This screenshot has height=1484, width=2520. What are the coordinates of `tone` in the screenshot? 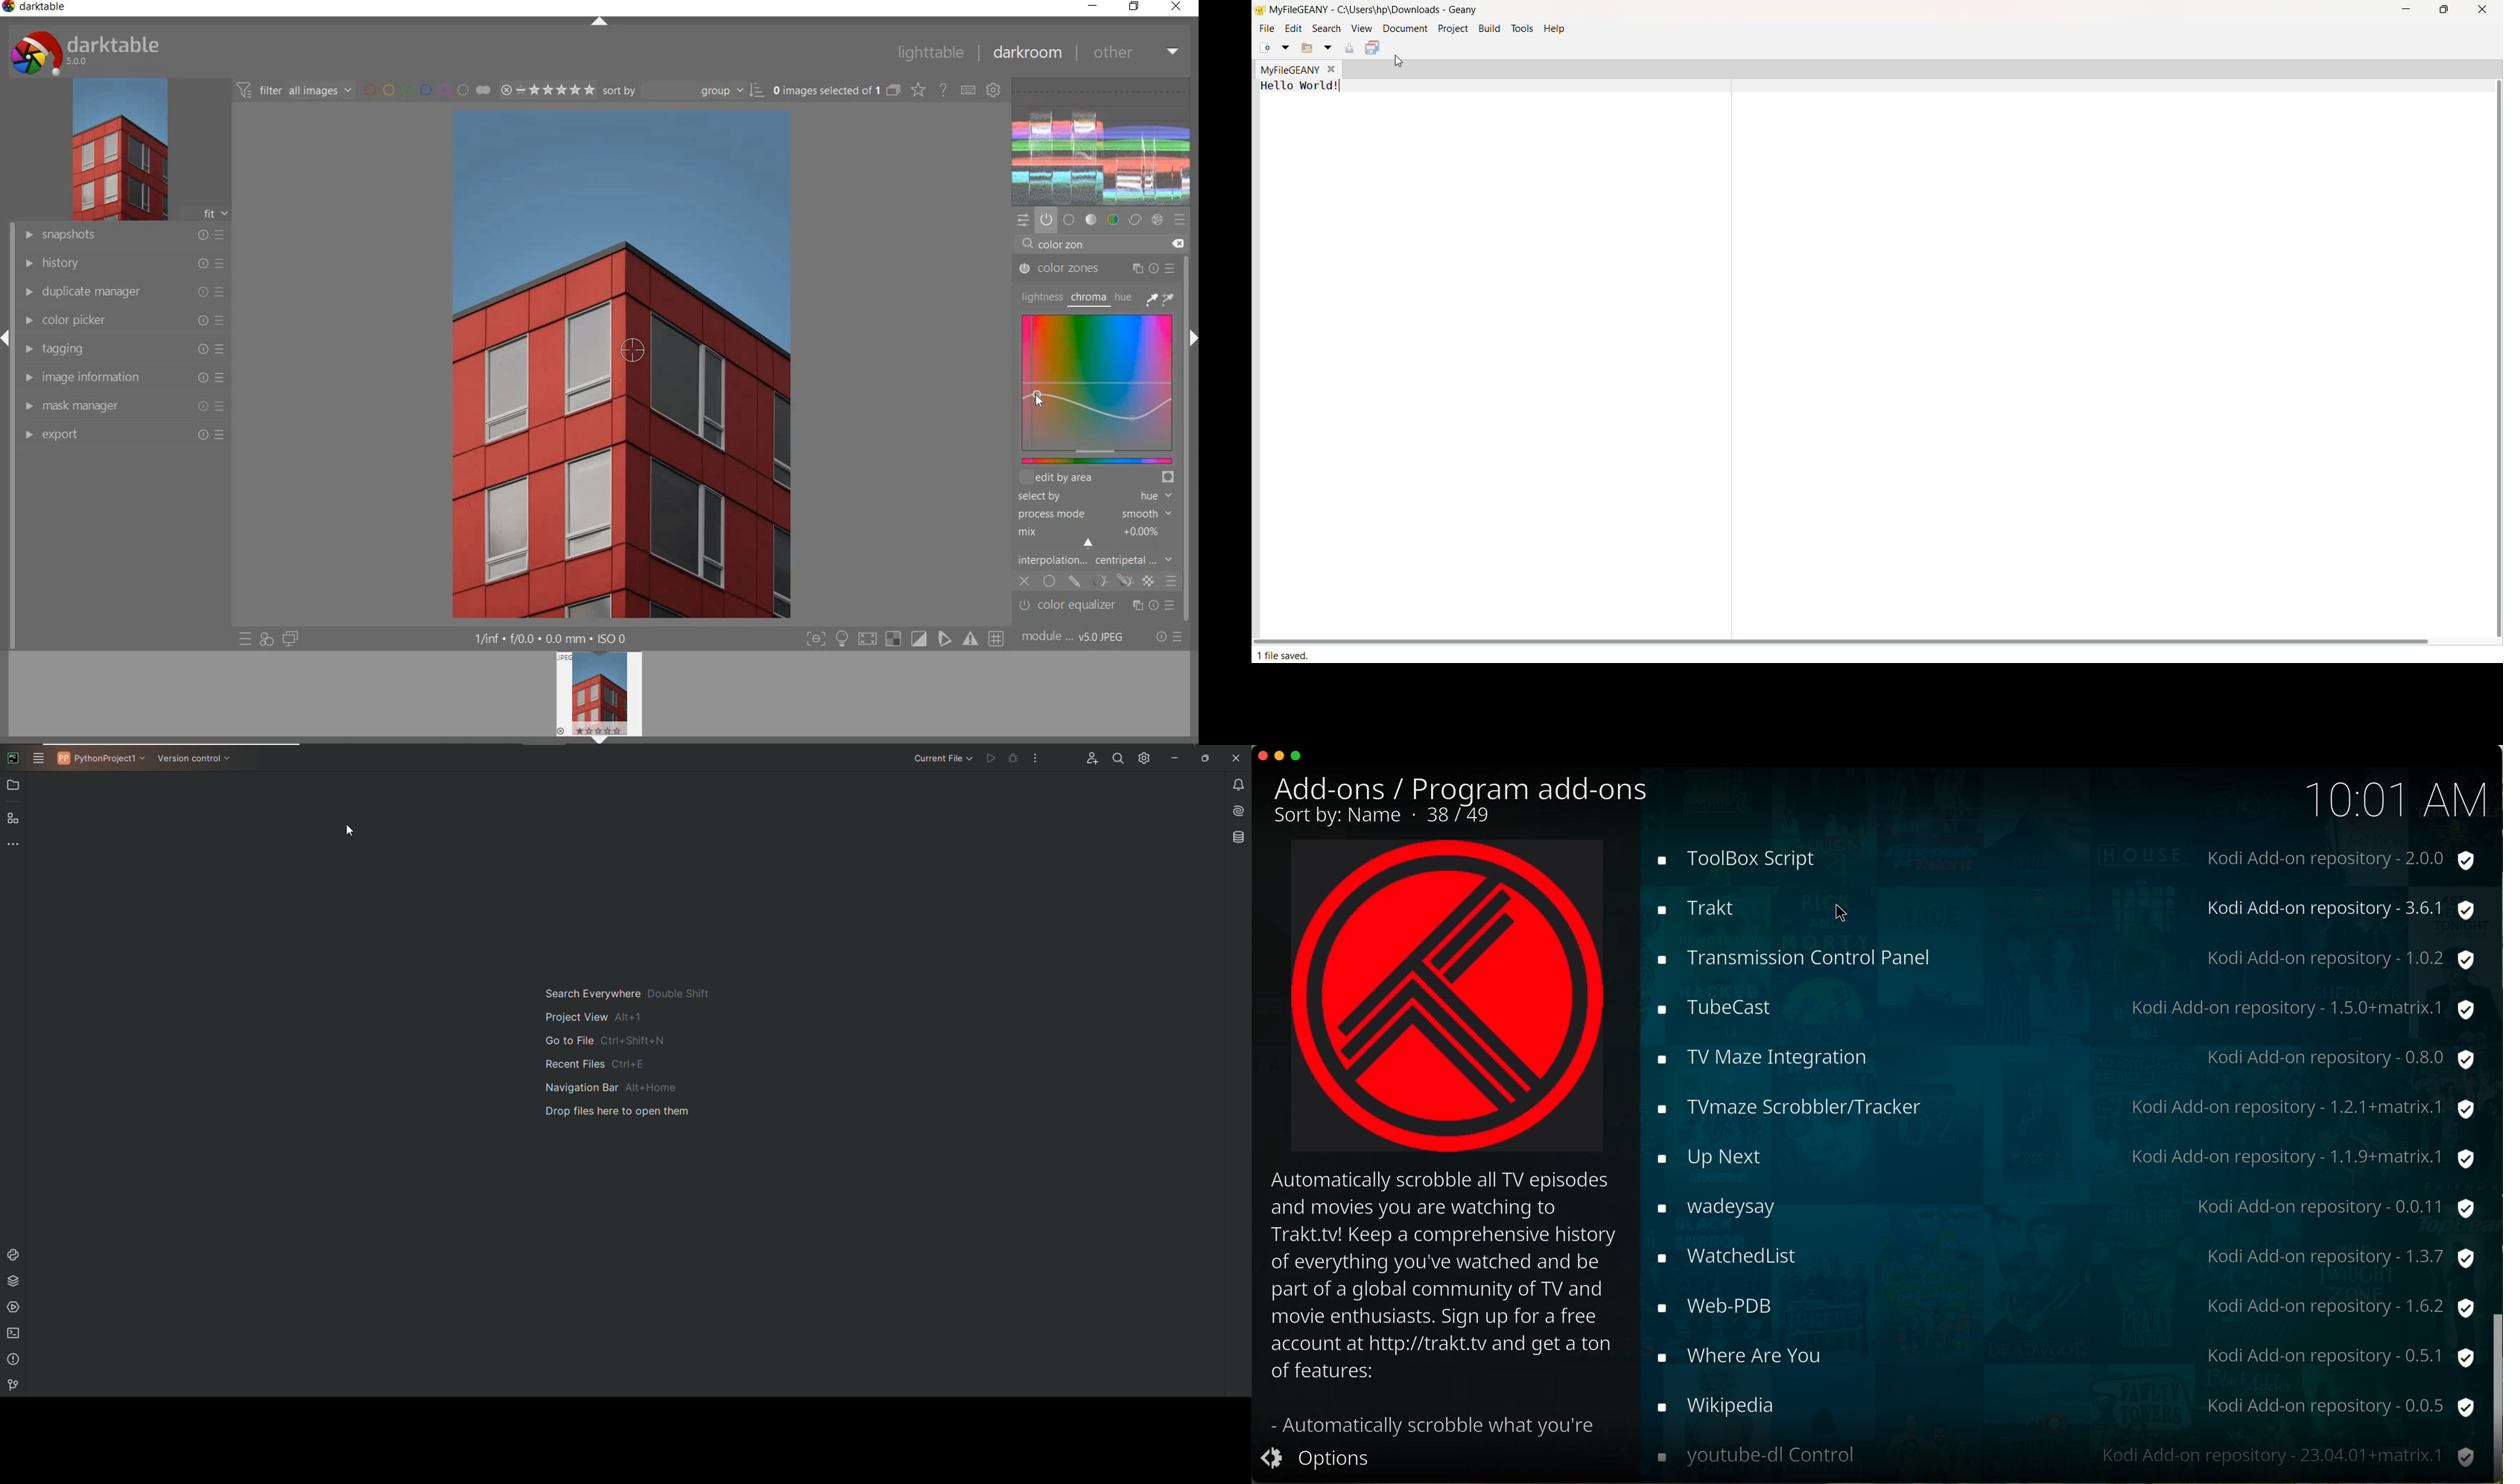 It's located at (1092, 219).